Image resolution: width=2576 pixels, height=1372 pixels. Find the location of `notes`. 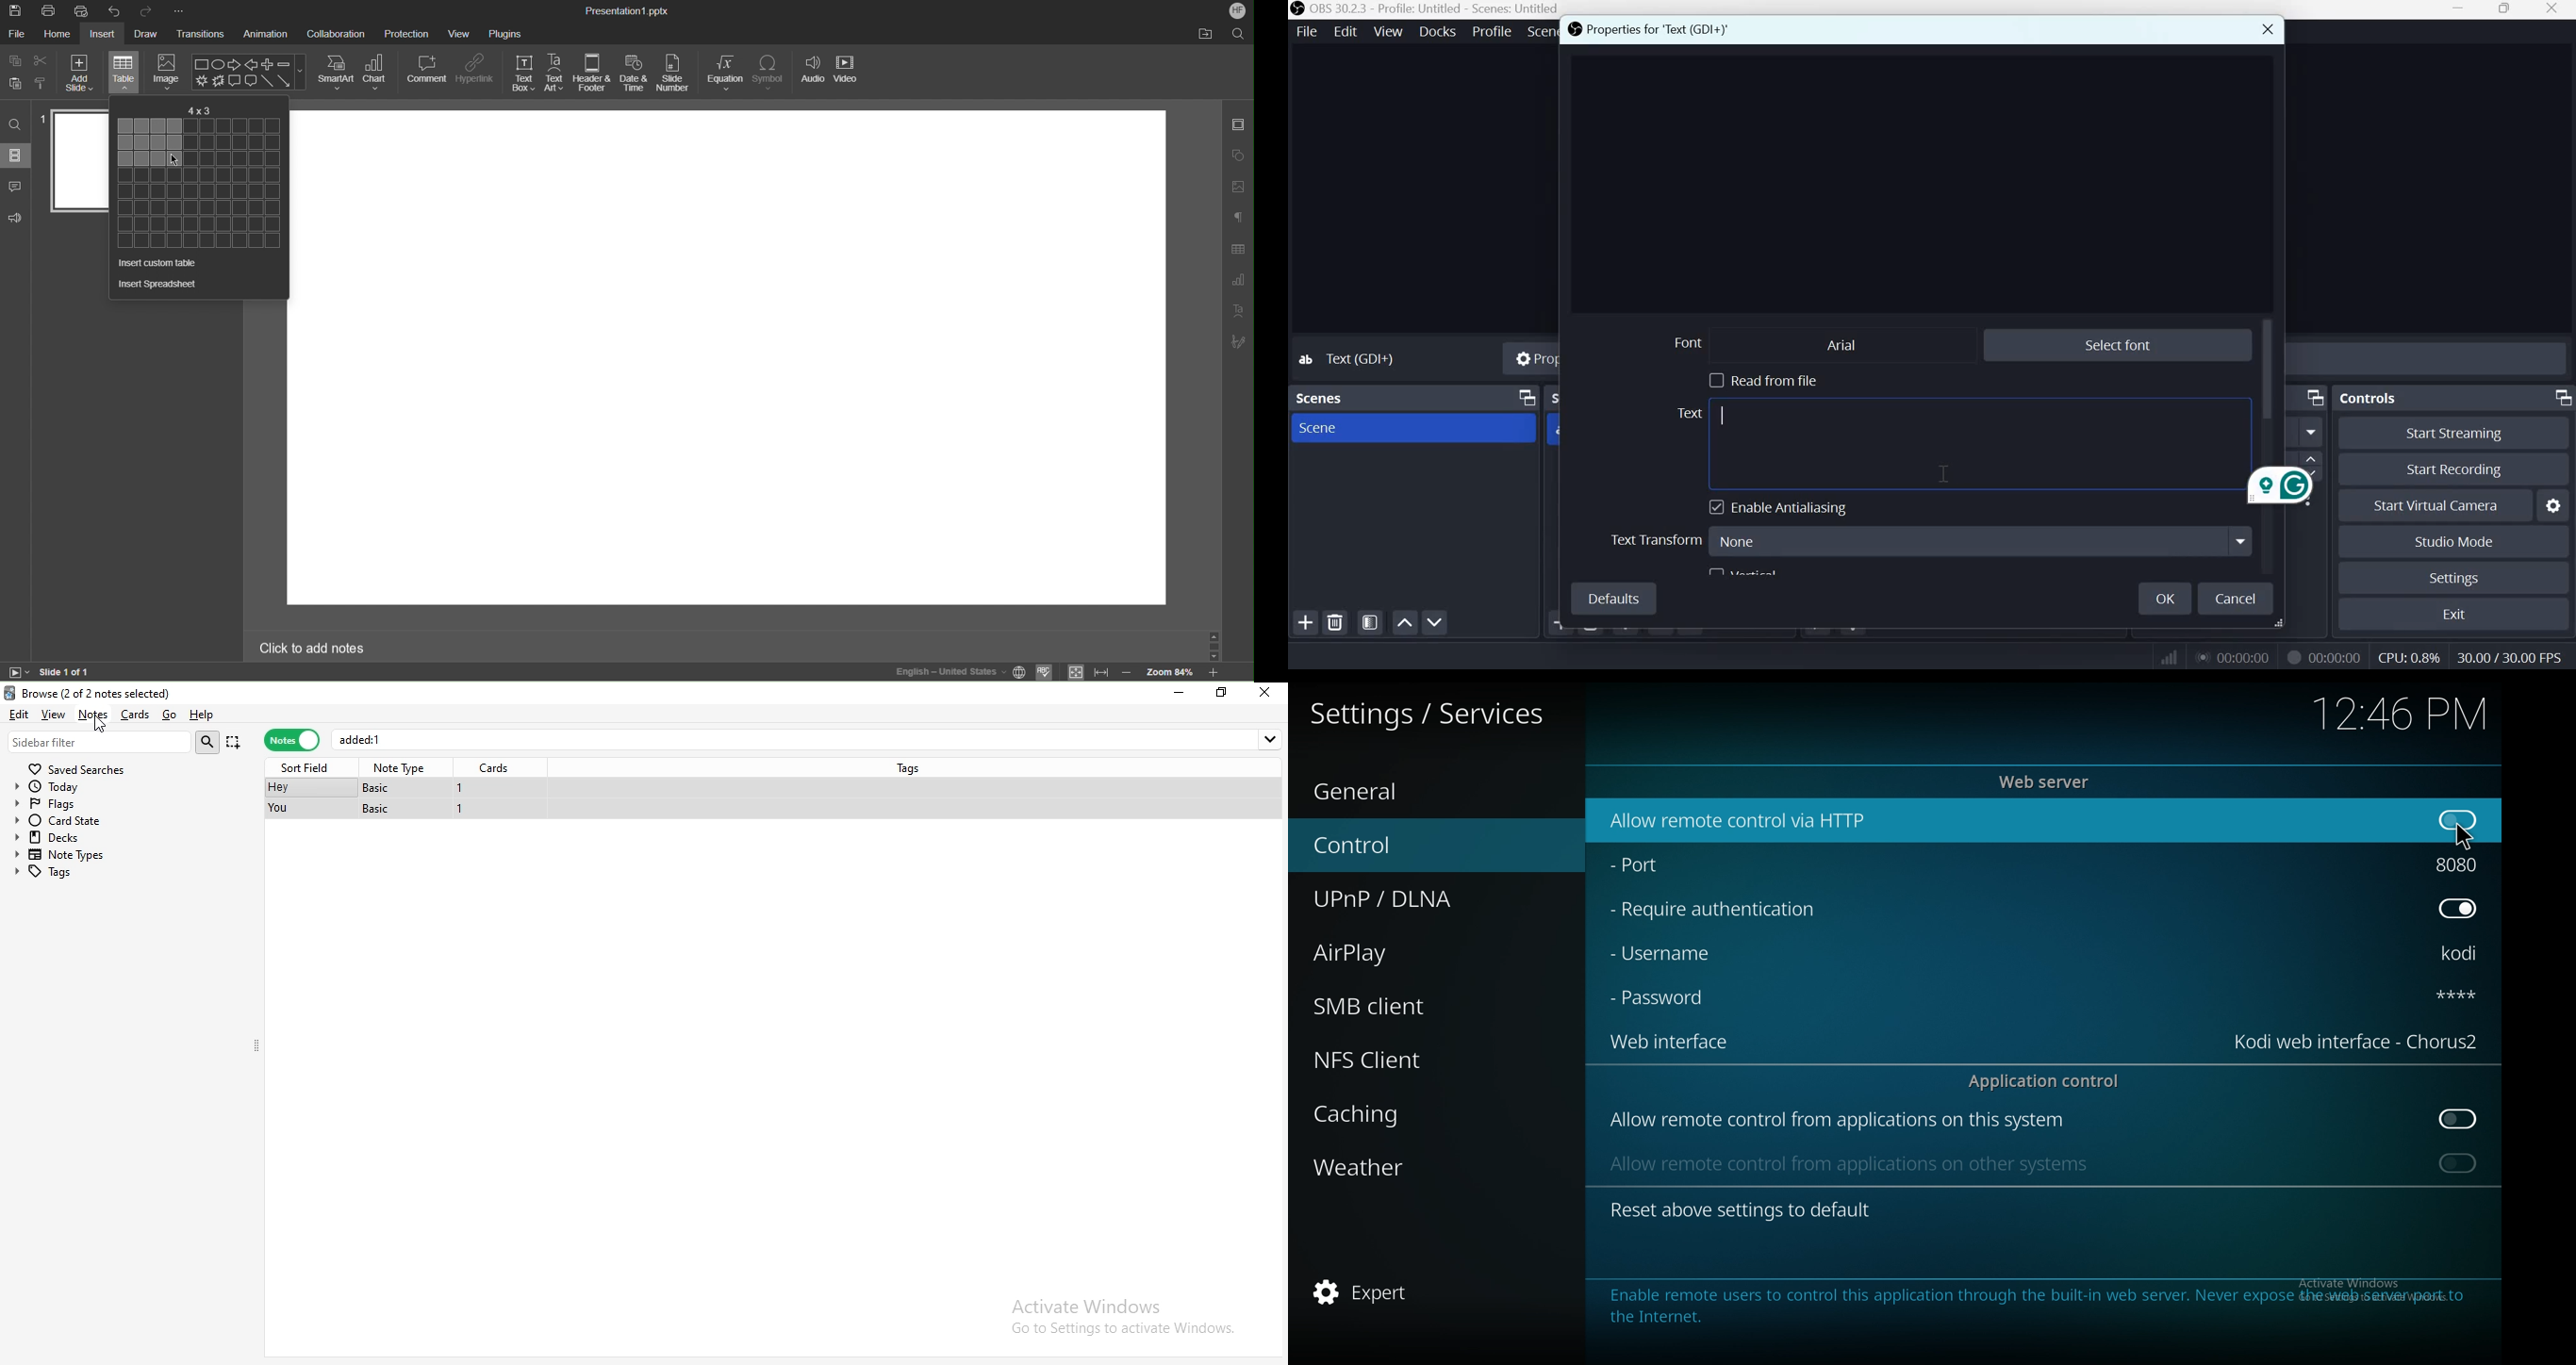

notes is located at coordinates (291, 741).